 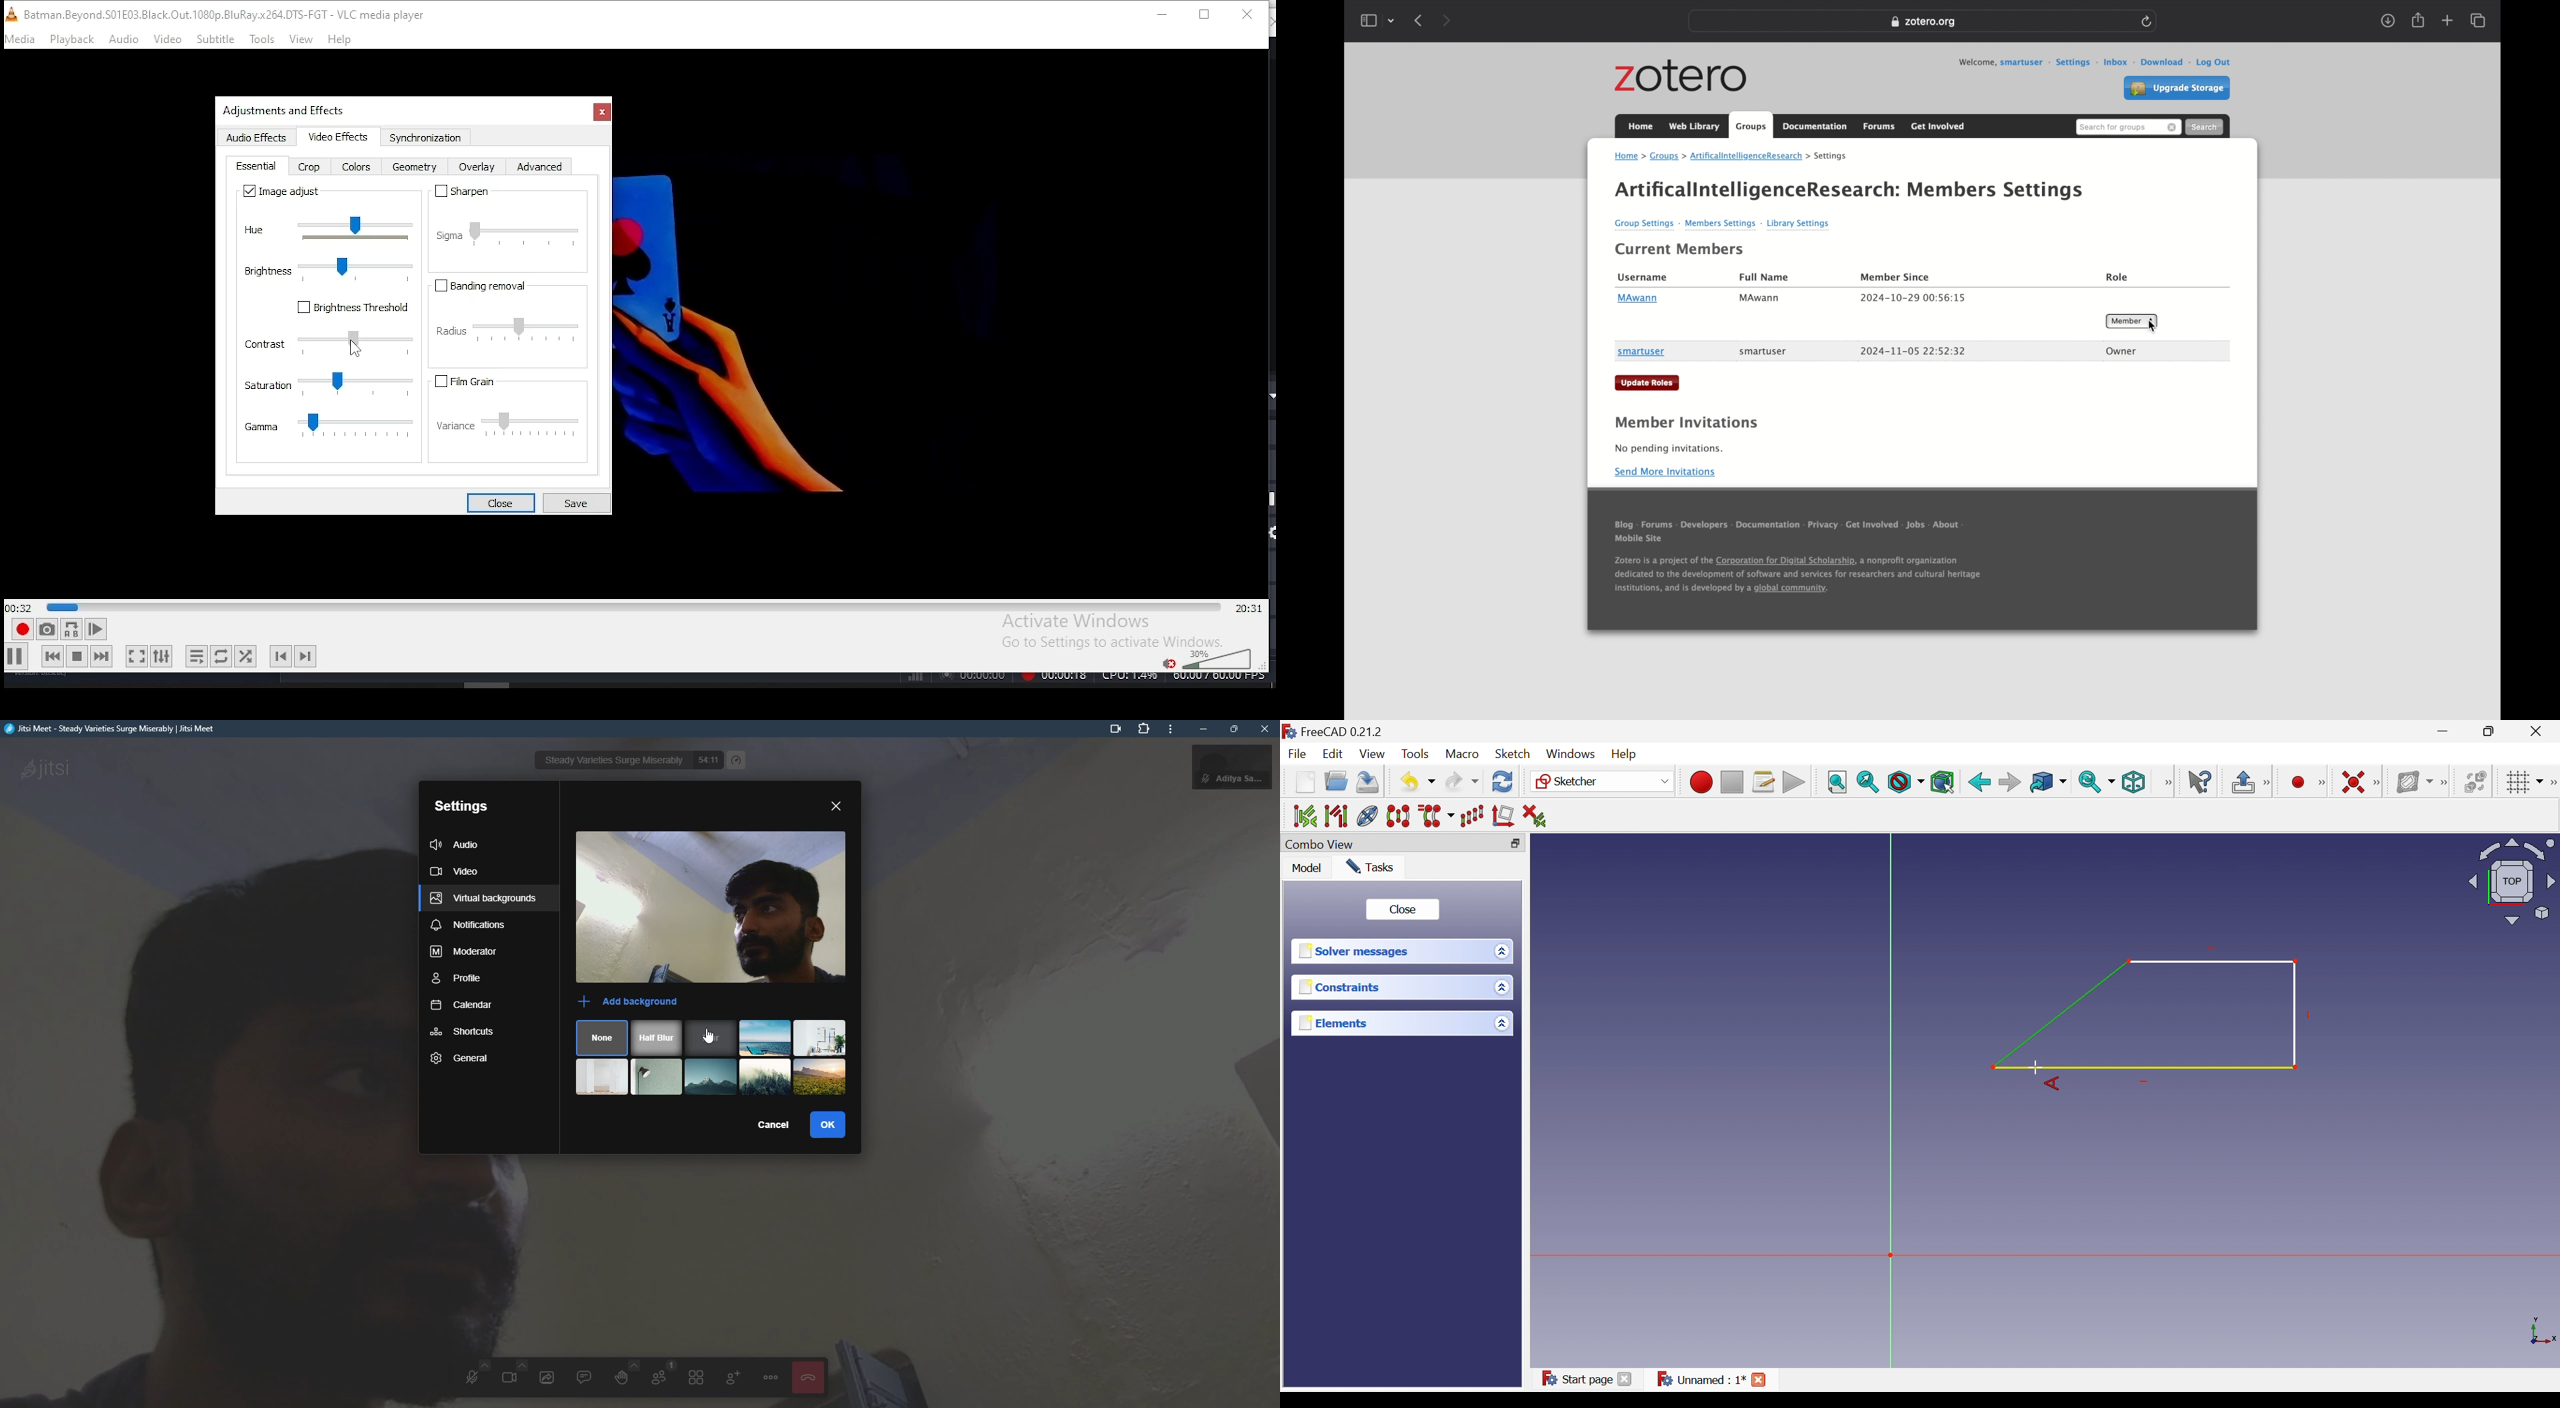 What do you see at coordinates (1391, 21) in the screenshot?
I see `tab group picker` at bounding box center [1391, 21].